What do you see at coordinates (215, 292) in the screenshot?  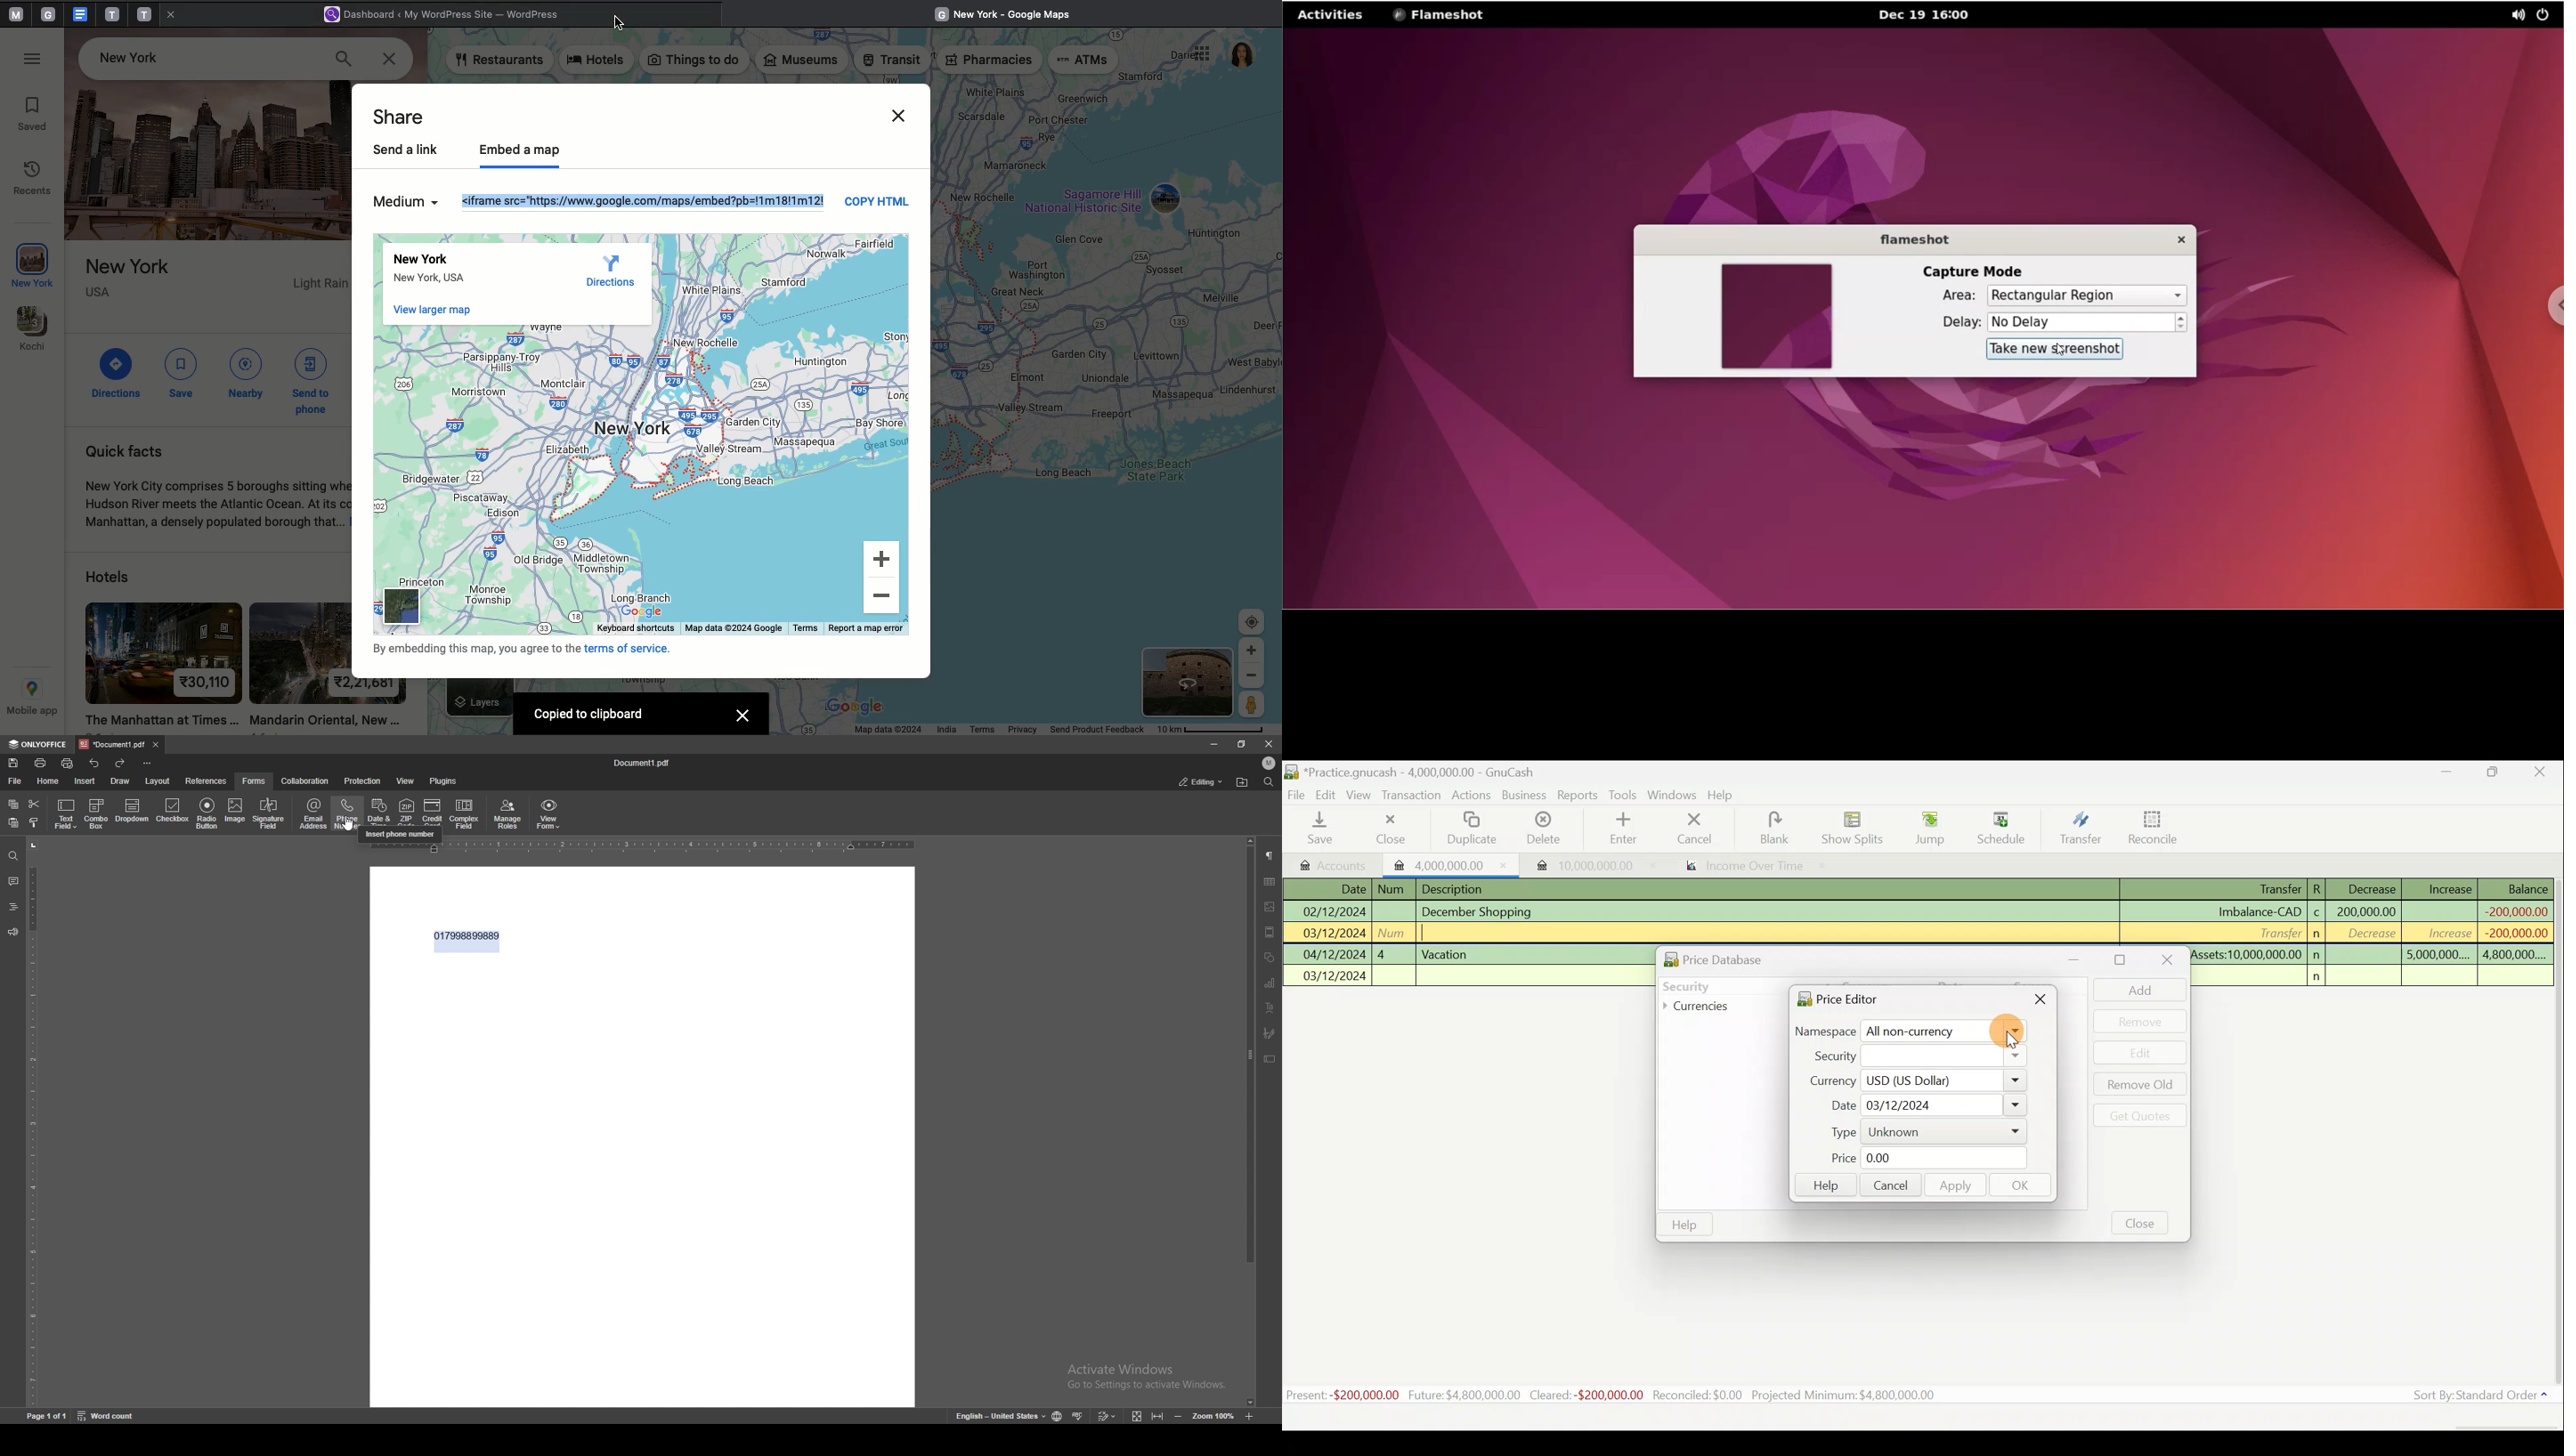 I see `Place` at bounding box center [215, 292].